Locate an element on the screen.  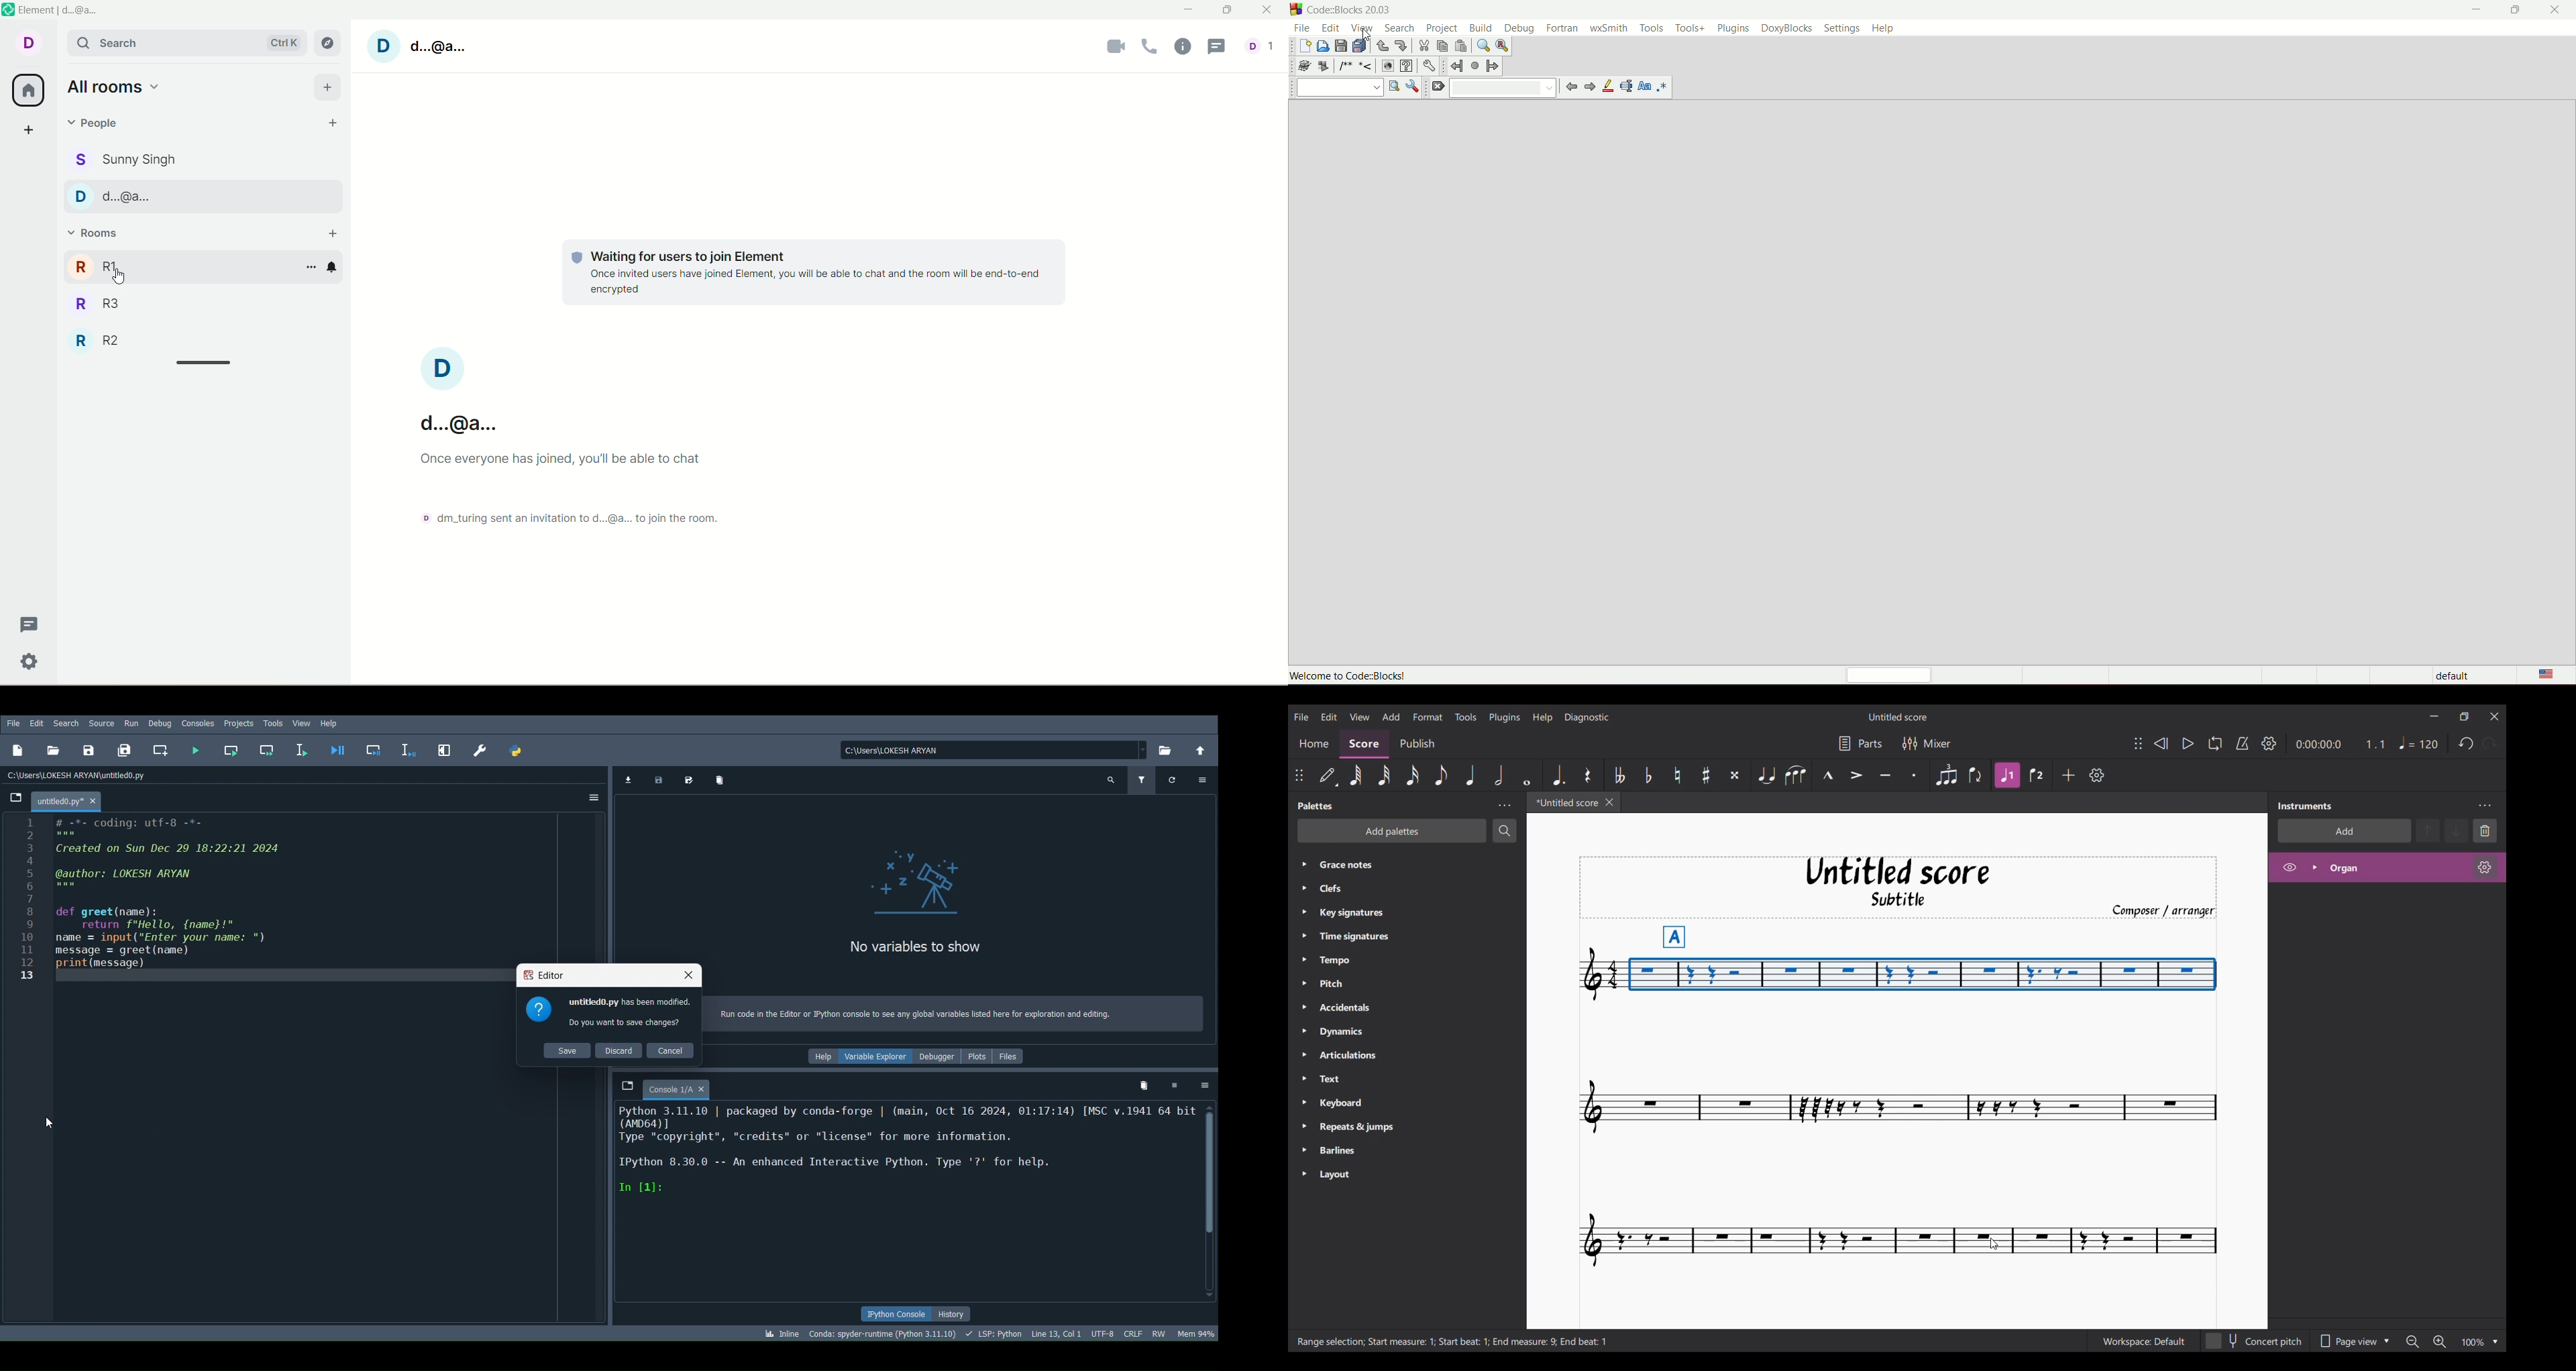
next is located at coordinates (1591, 87).